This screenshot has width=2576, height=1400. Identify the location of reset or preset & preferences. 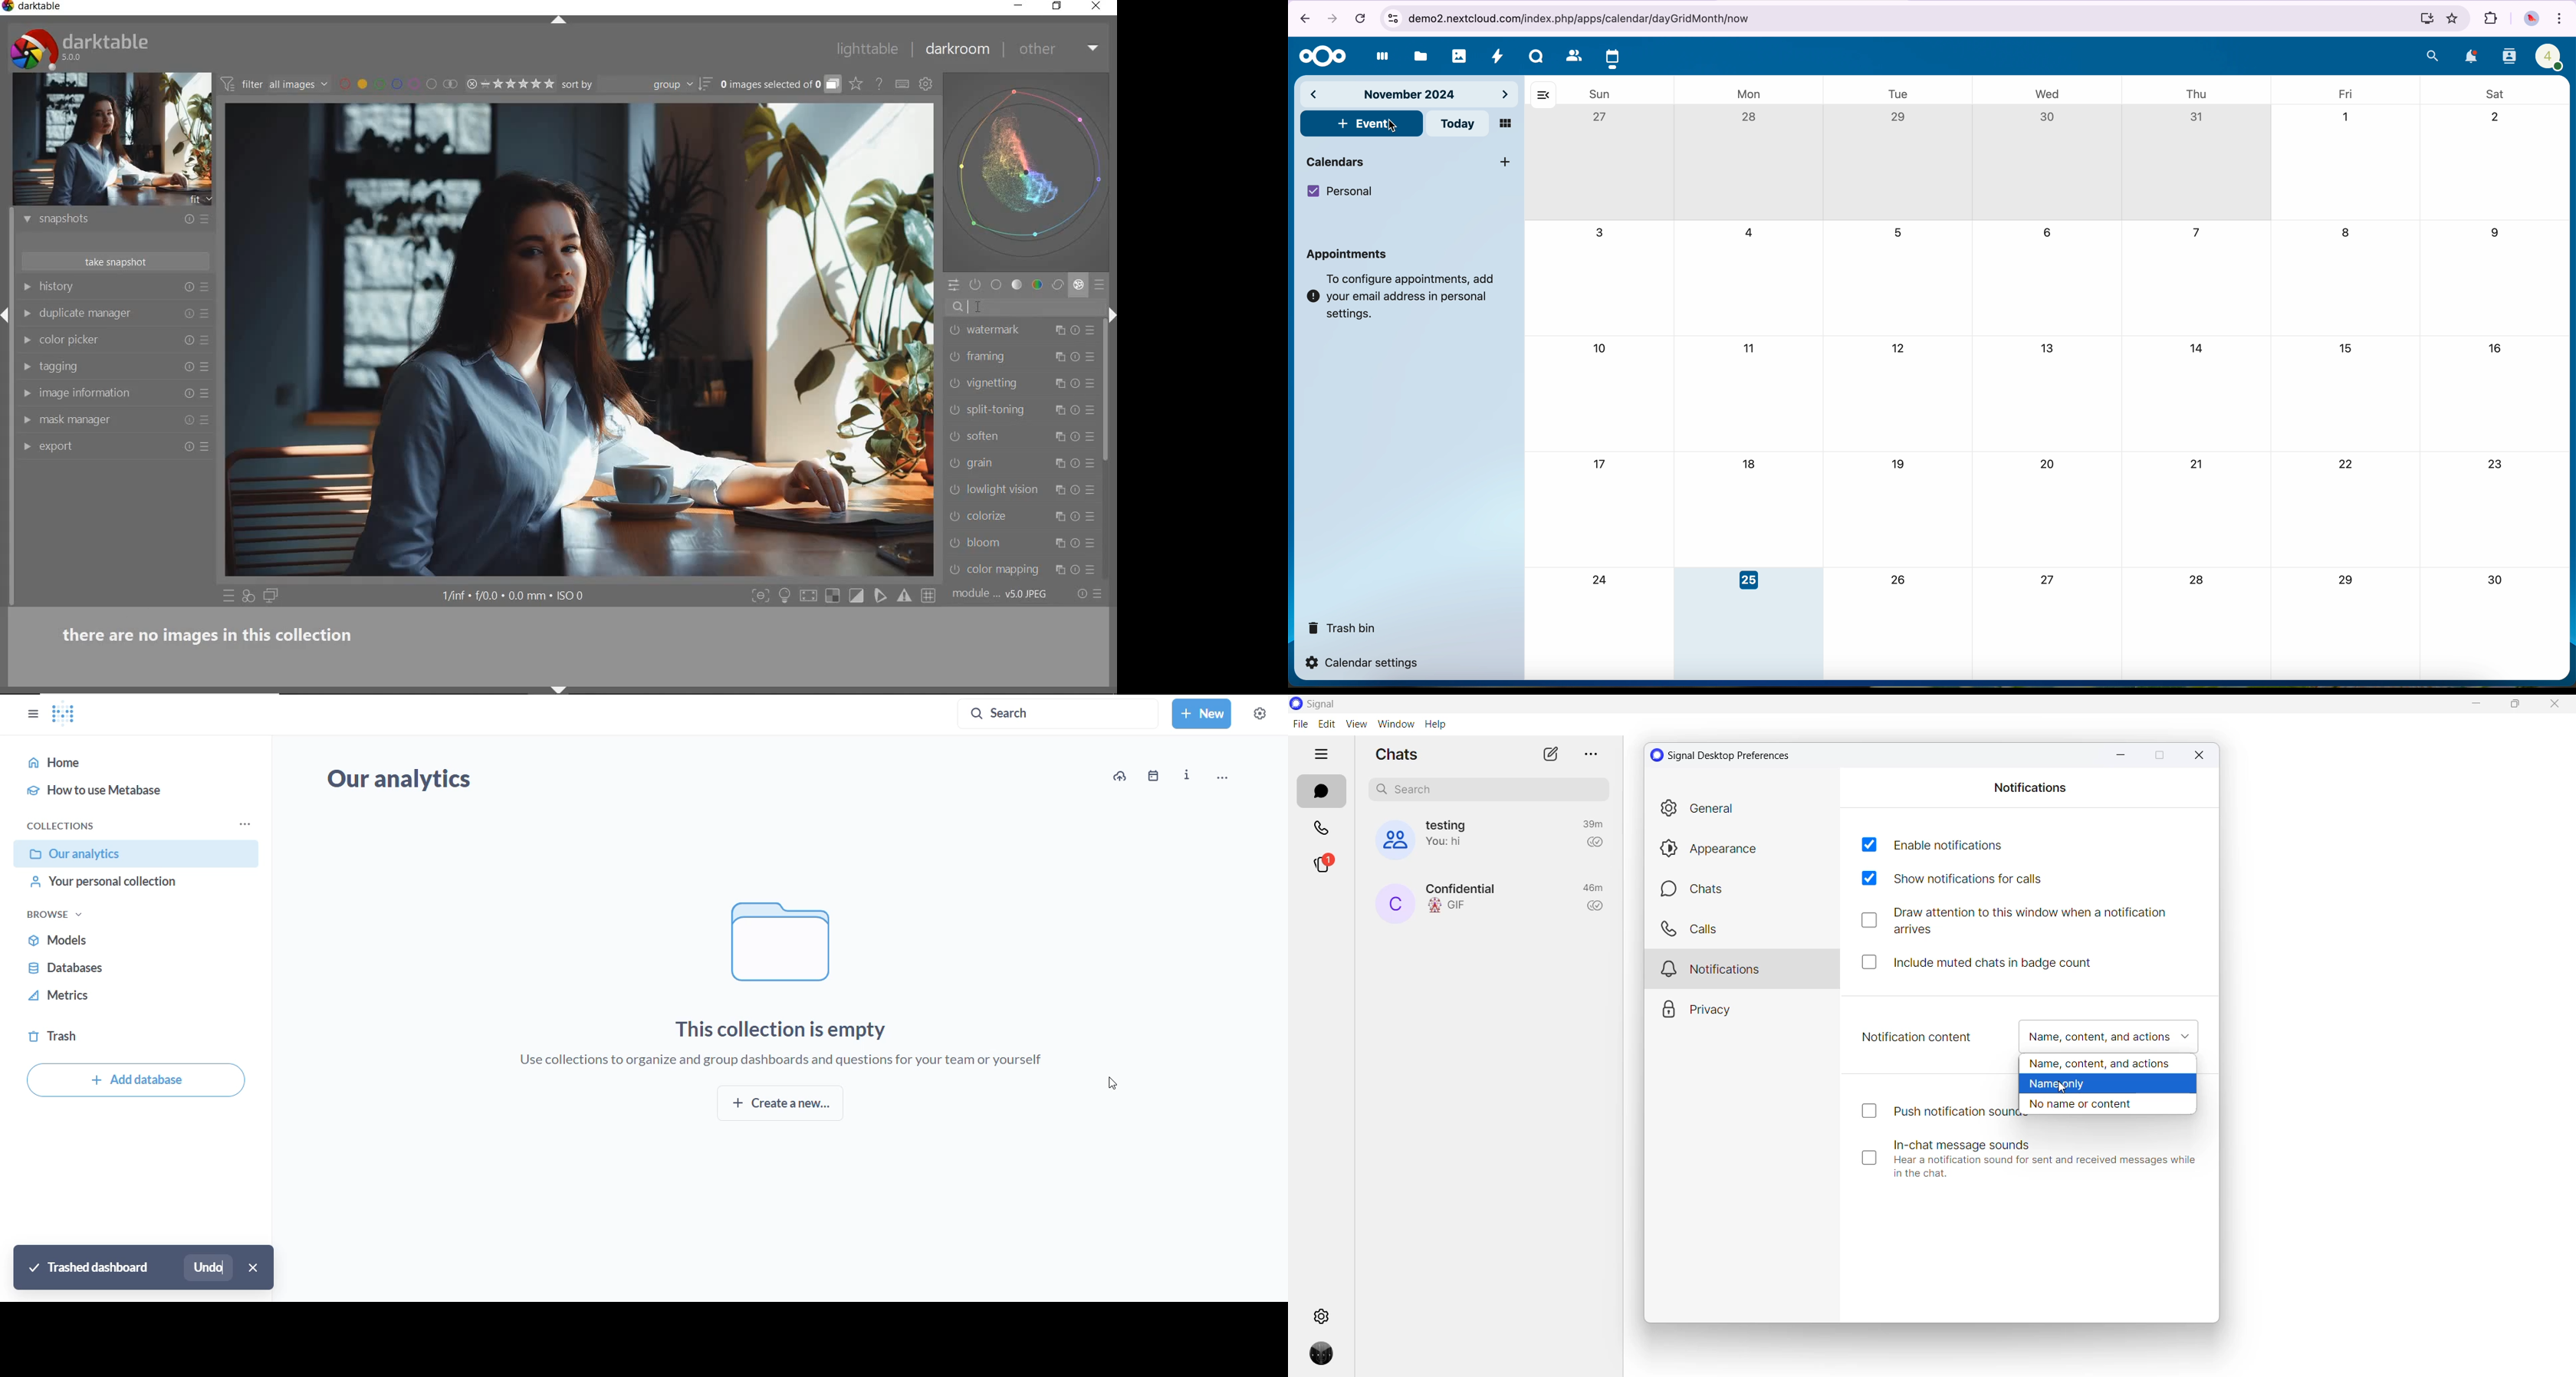
(1092, 594).